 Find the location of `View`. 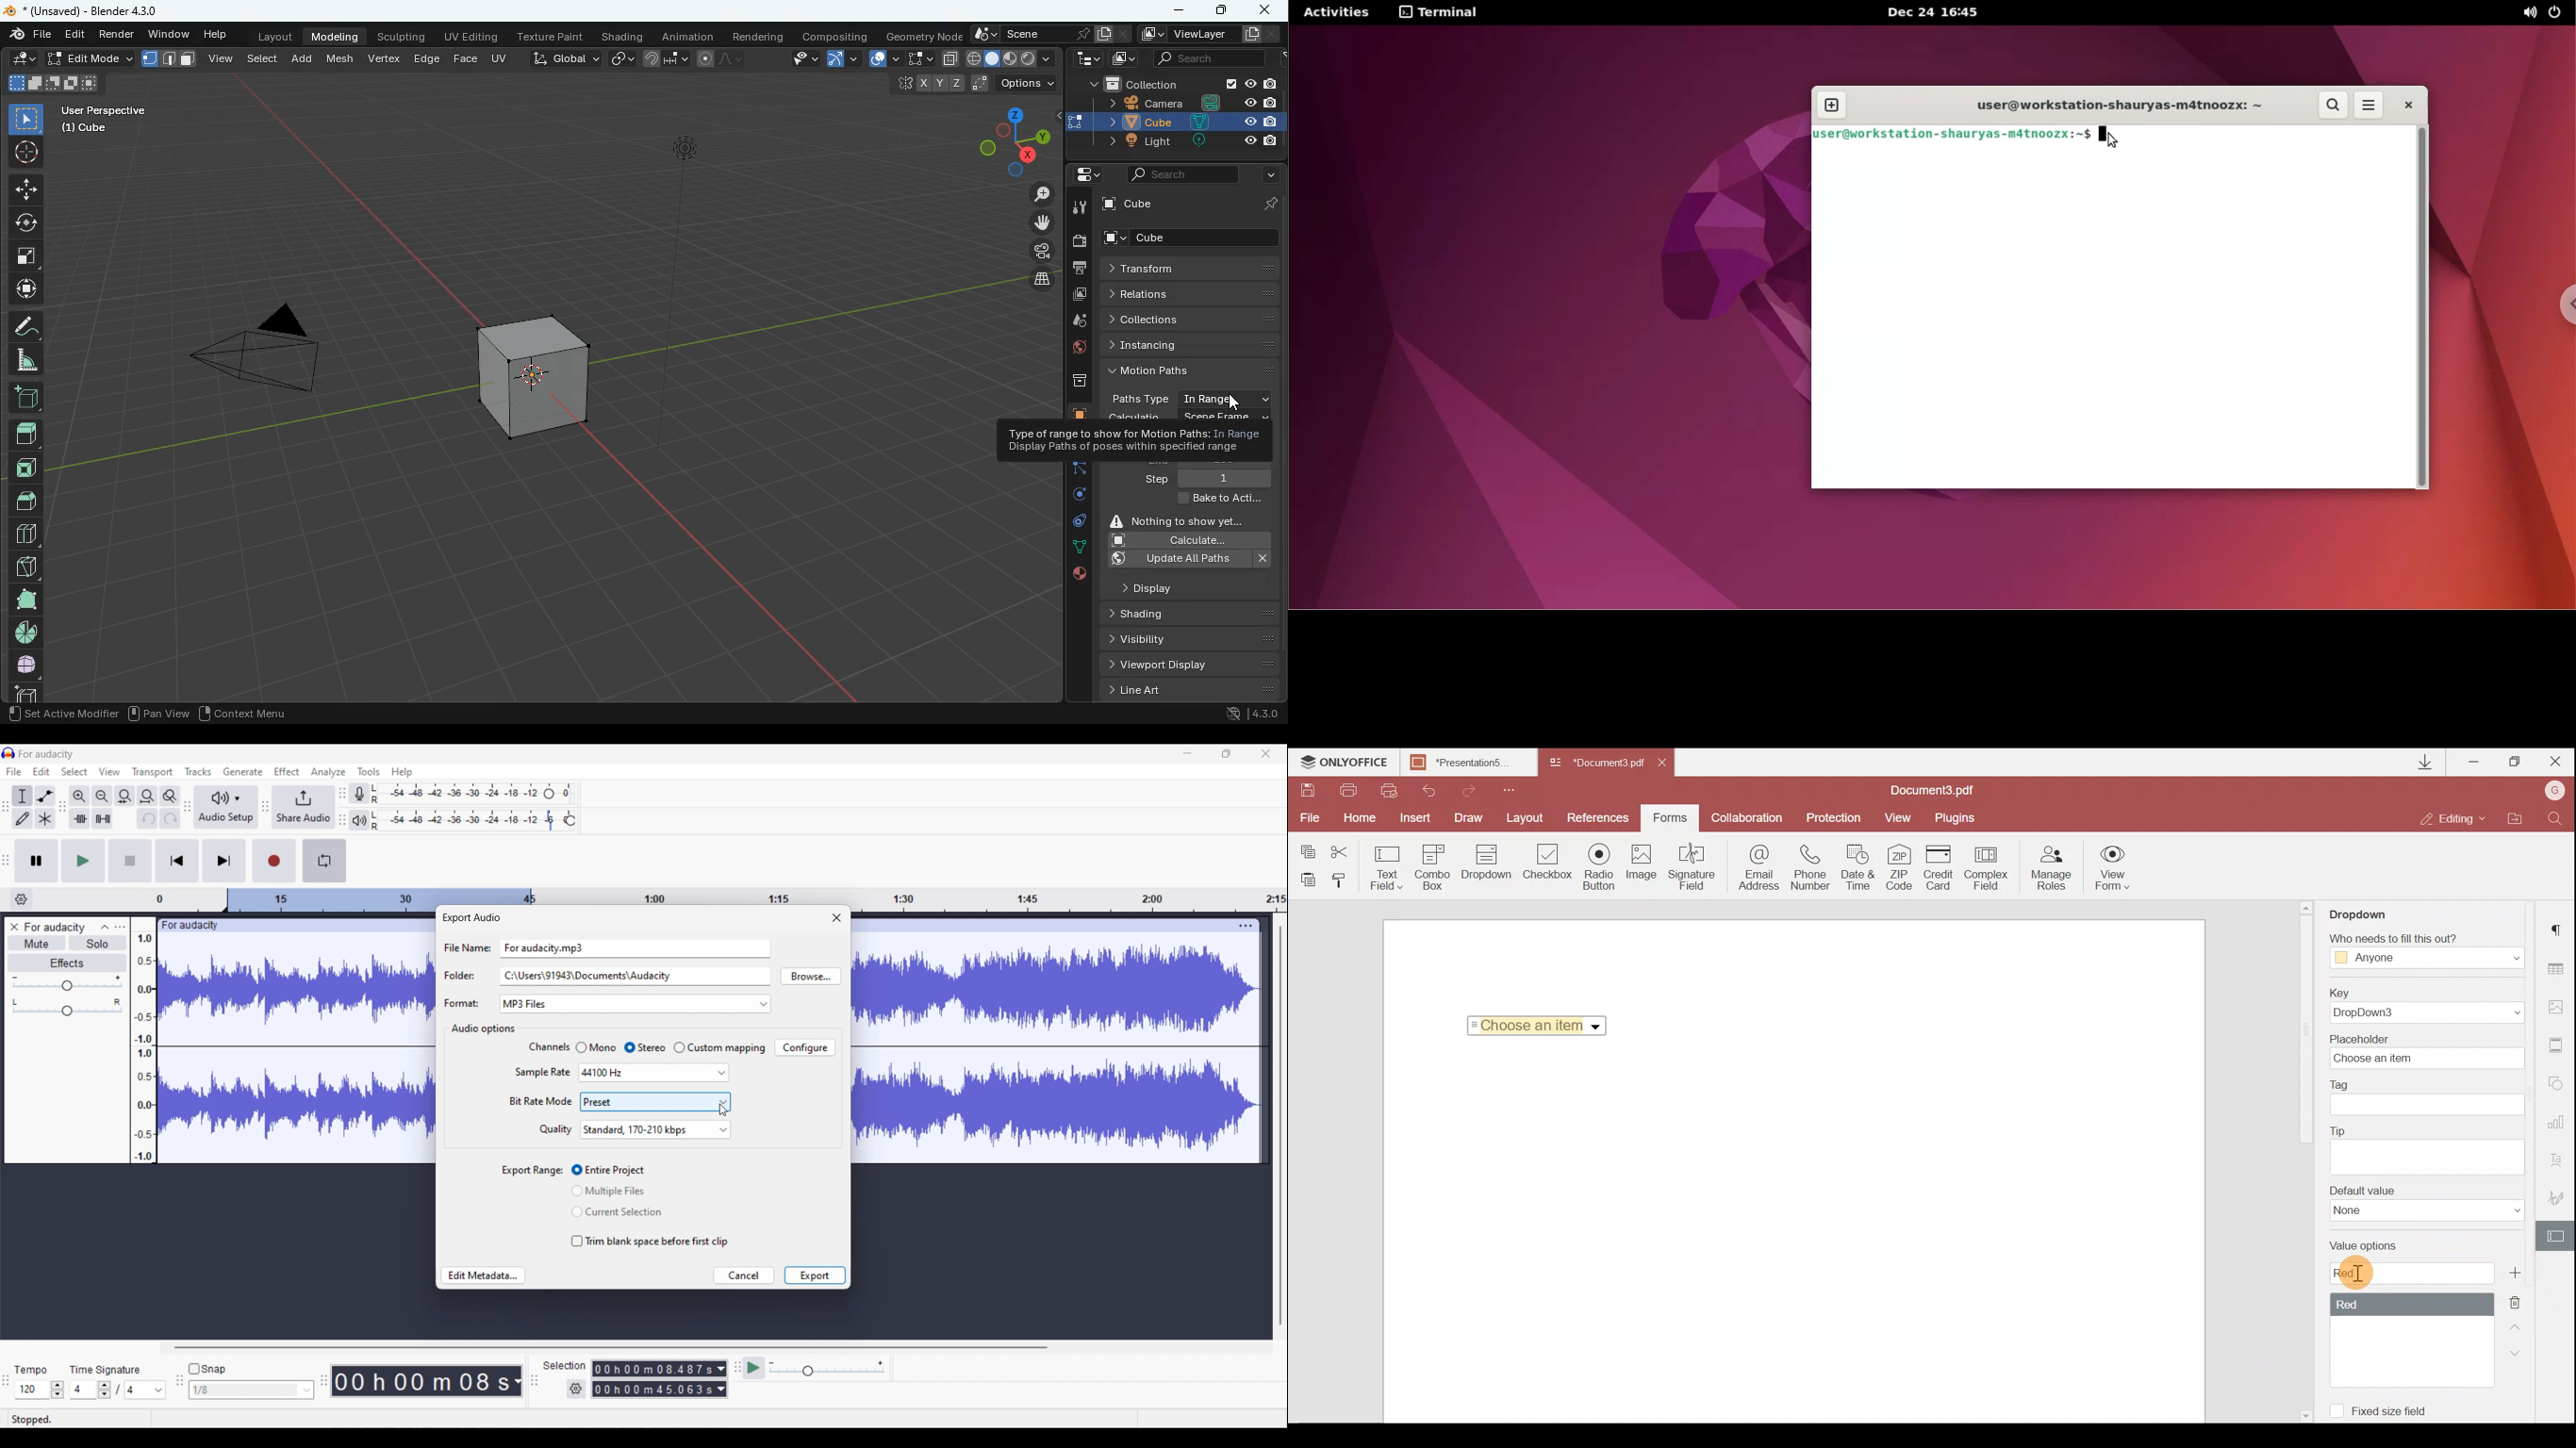

View is located at coordinates (1902, 818).